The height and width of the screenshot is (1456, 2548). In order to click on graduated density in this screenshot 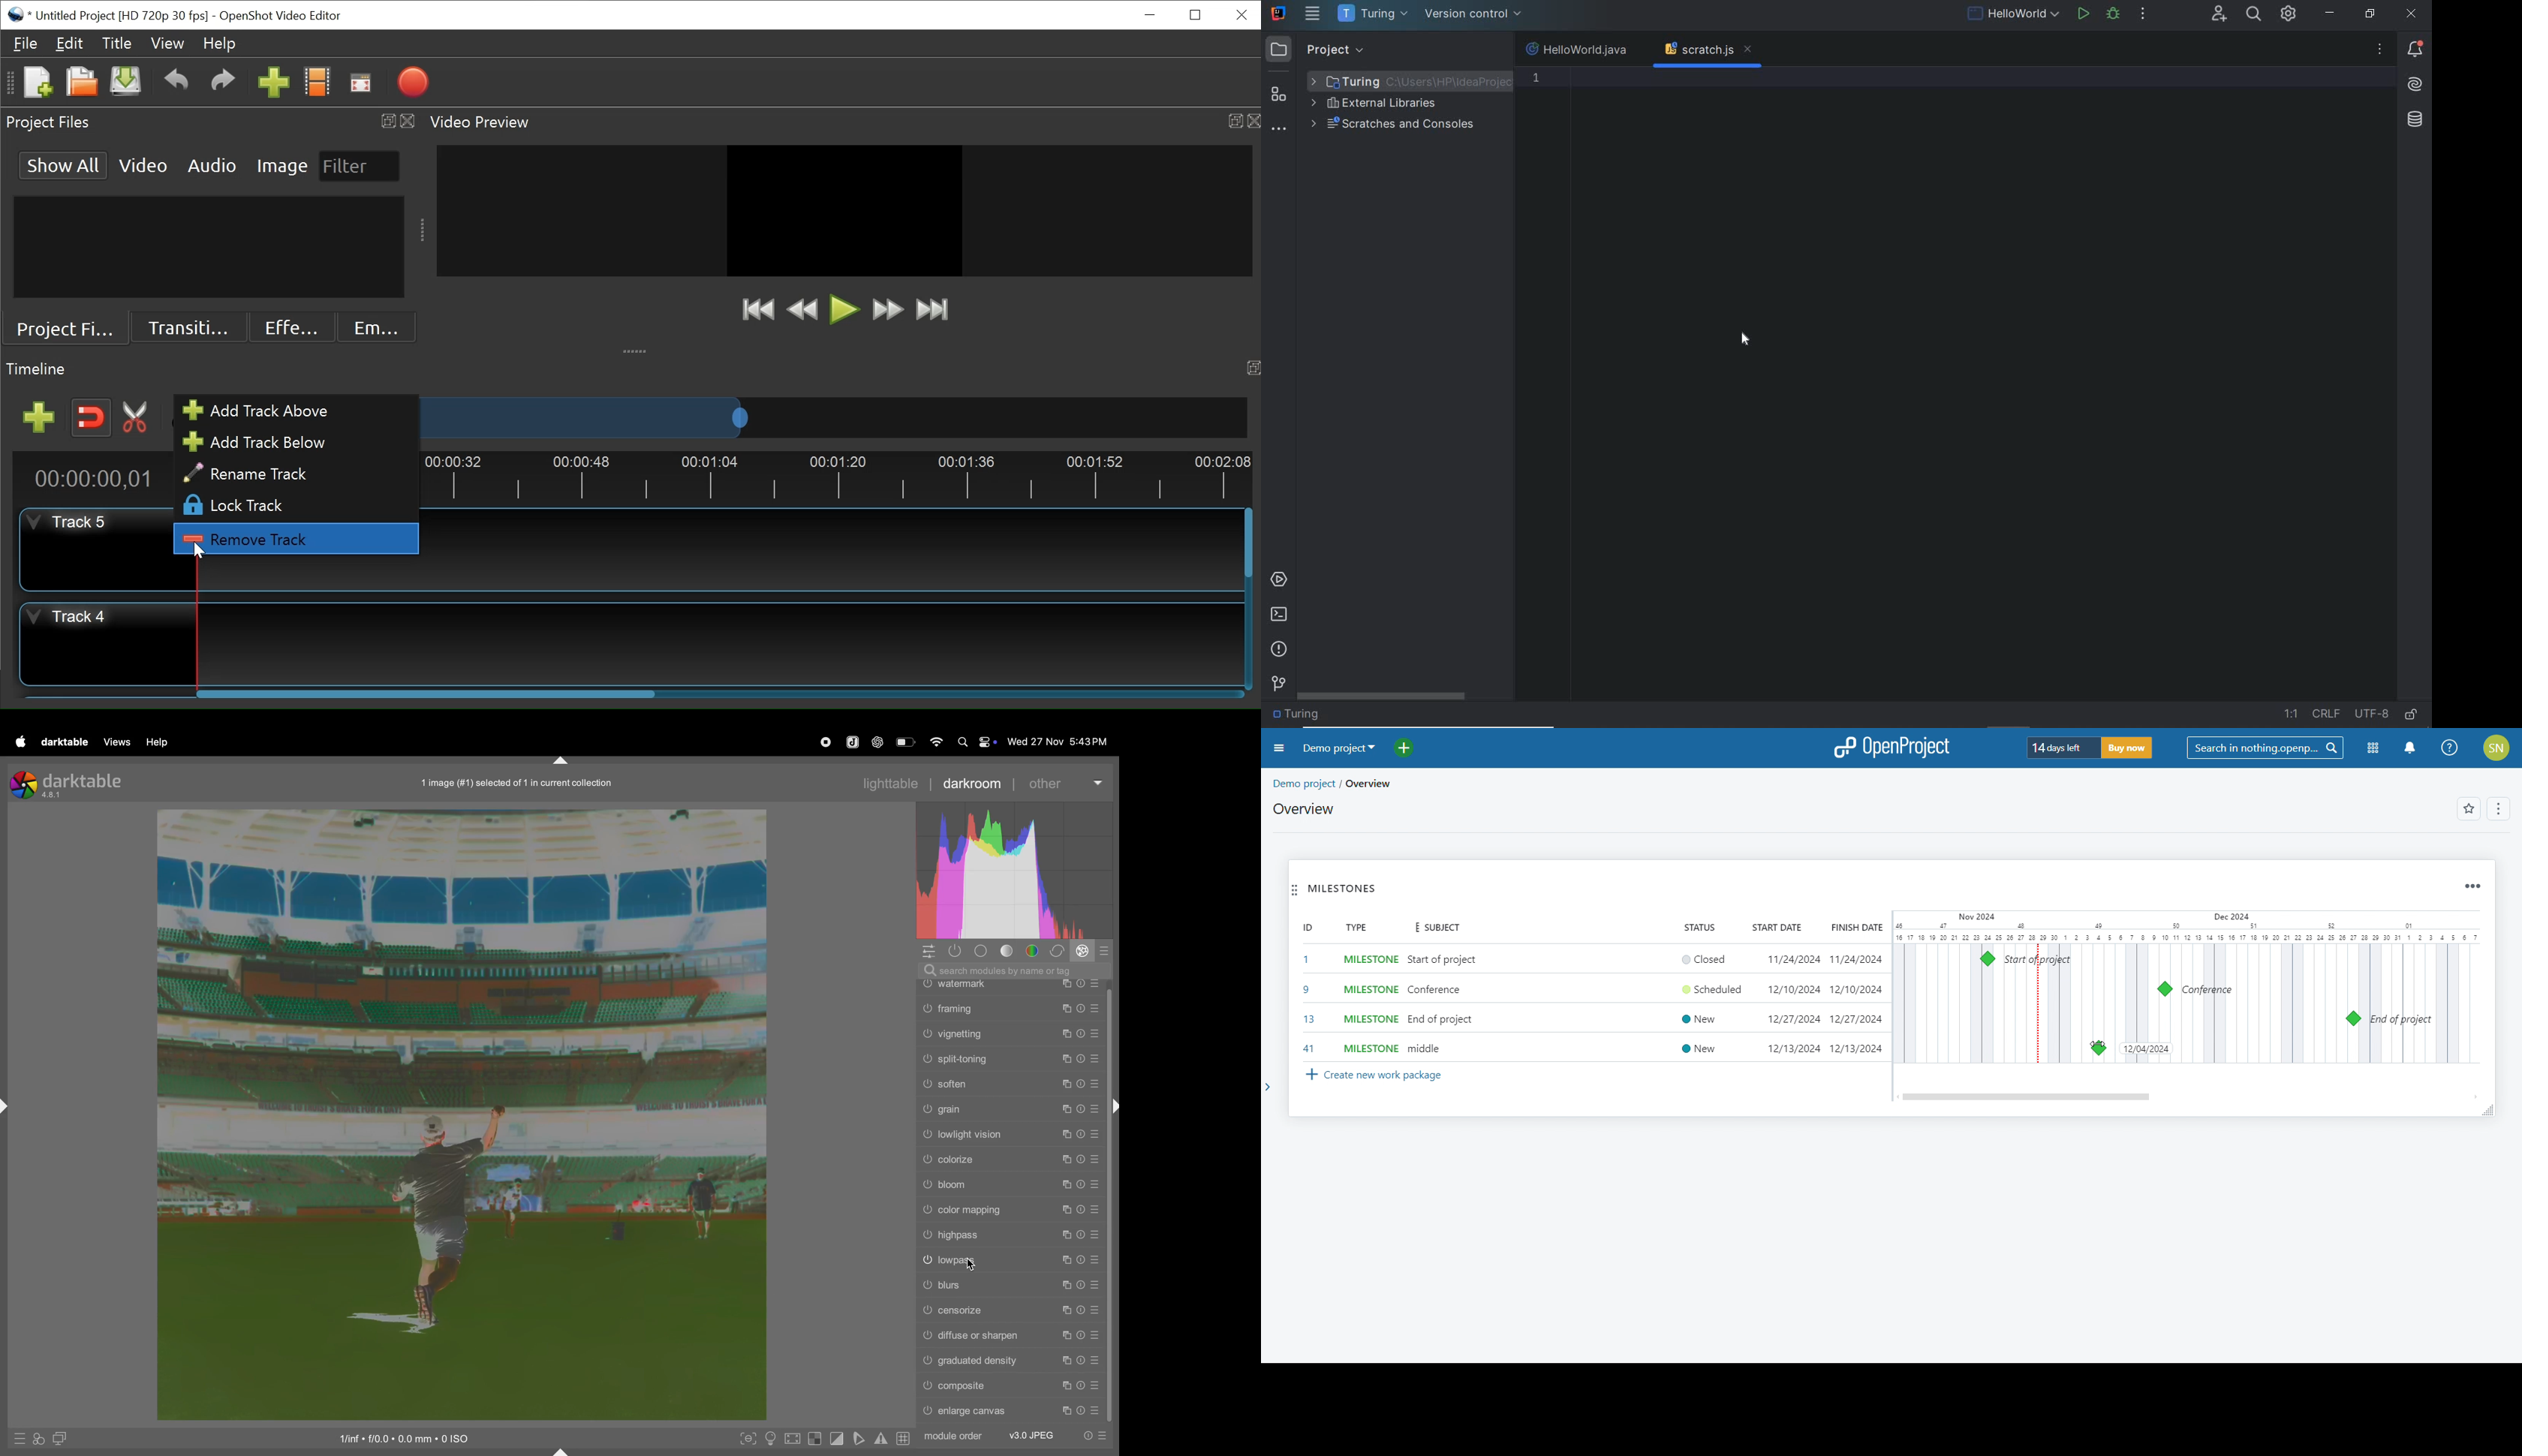, I will do `click(1012, 1361)`.